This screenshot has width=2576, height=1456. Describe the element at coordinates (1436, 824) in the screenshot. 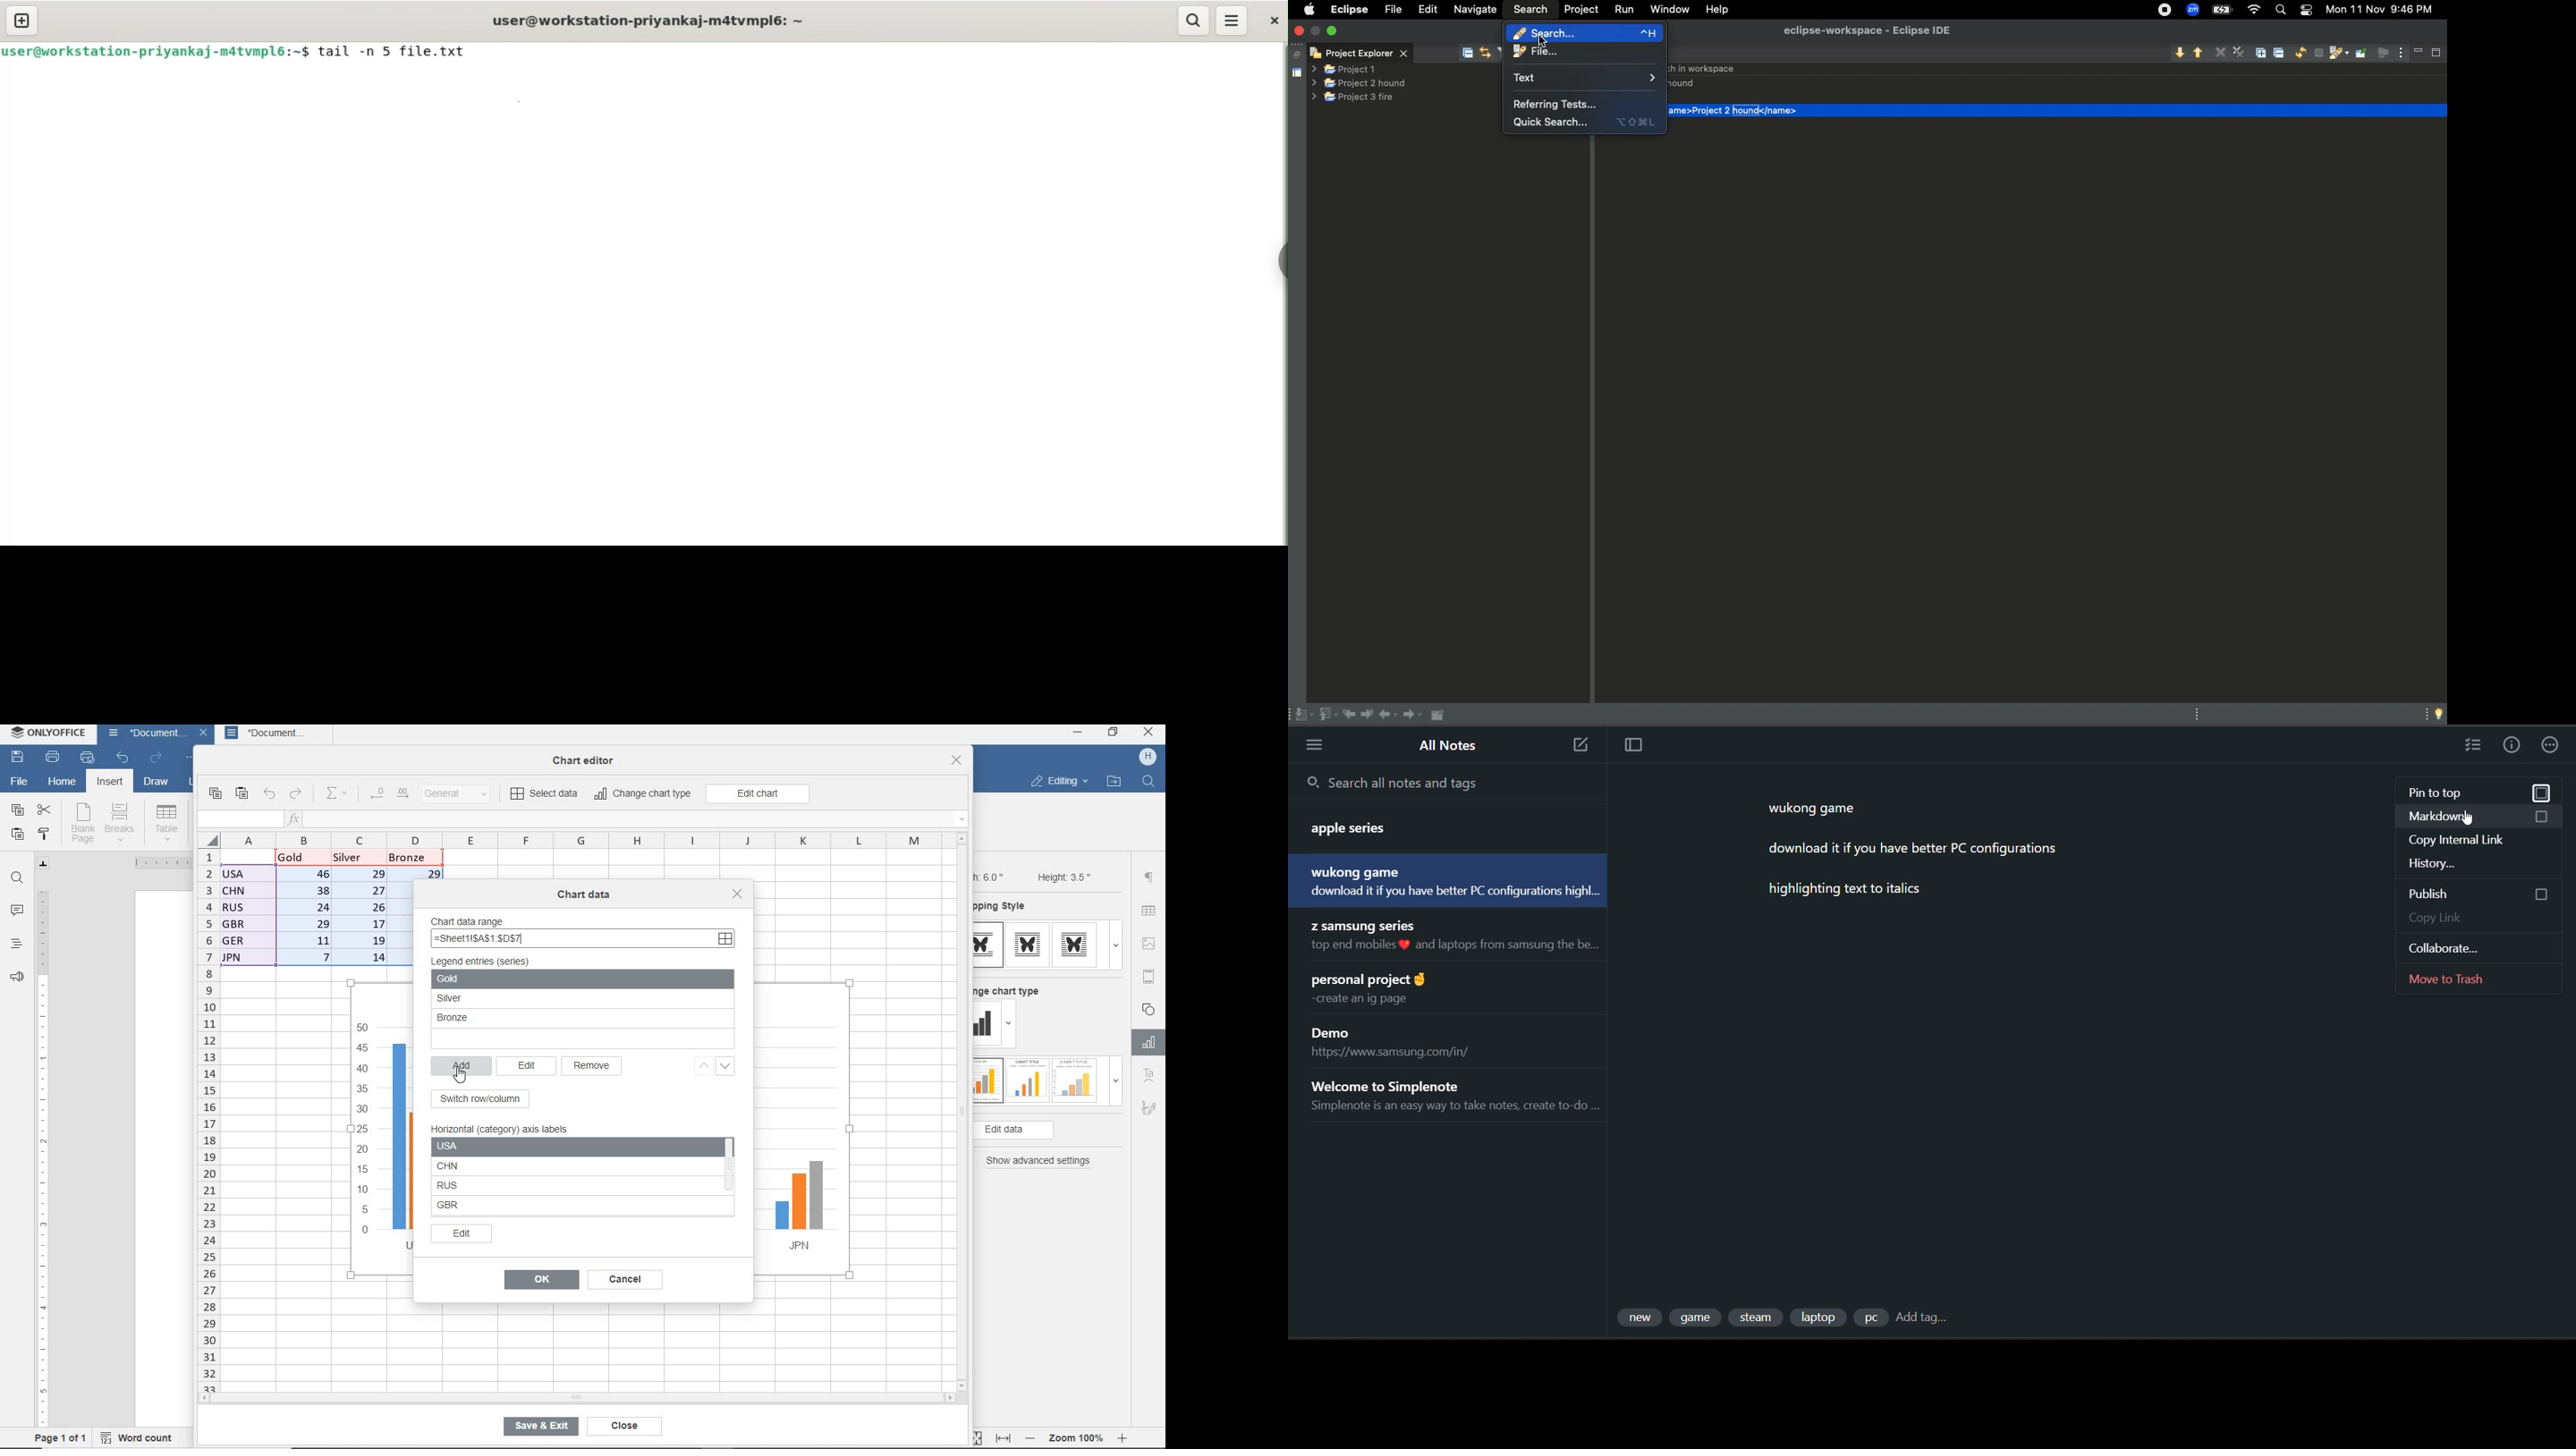

I see `note title and preview` at that location.